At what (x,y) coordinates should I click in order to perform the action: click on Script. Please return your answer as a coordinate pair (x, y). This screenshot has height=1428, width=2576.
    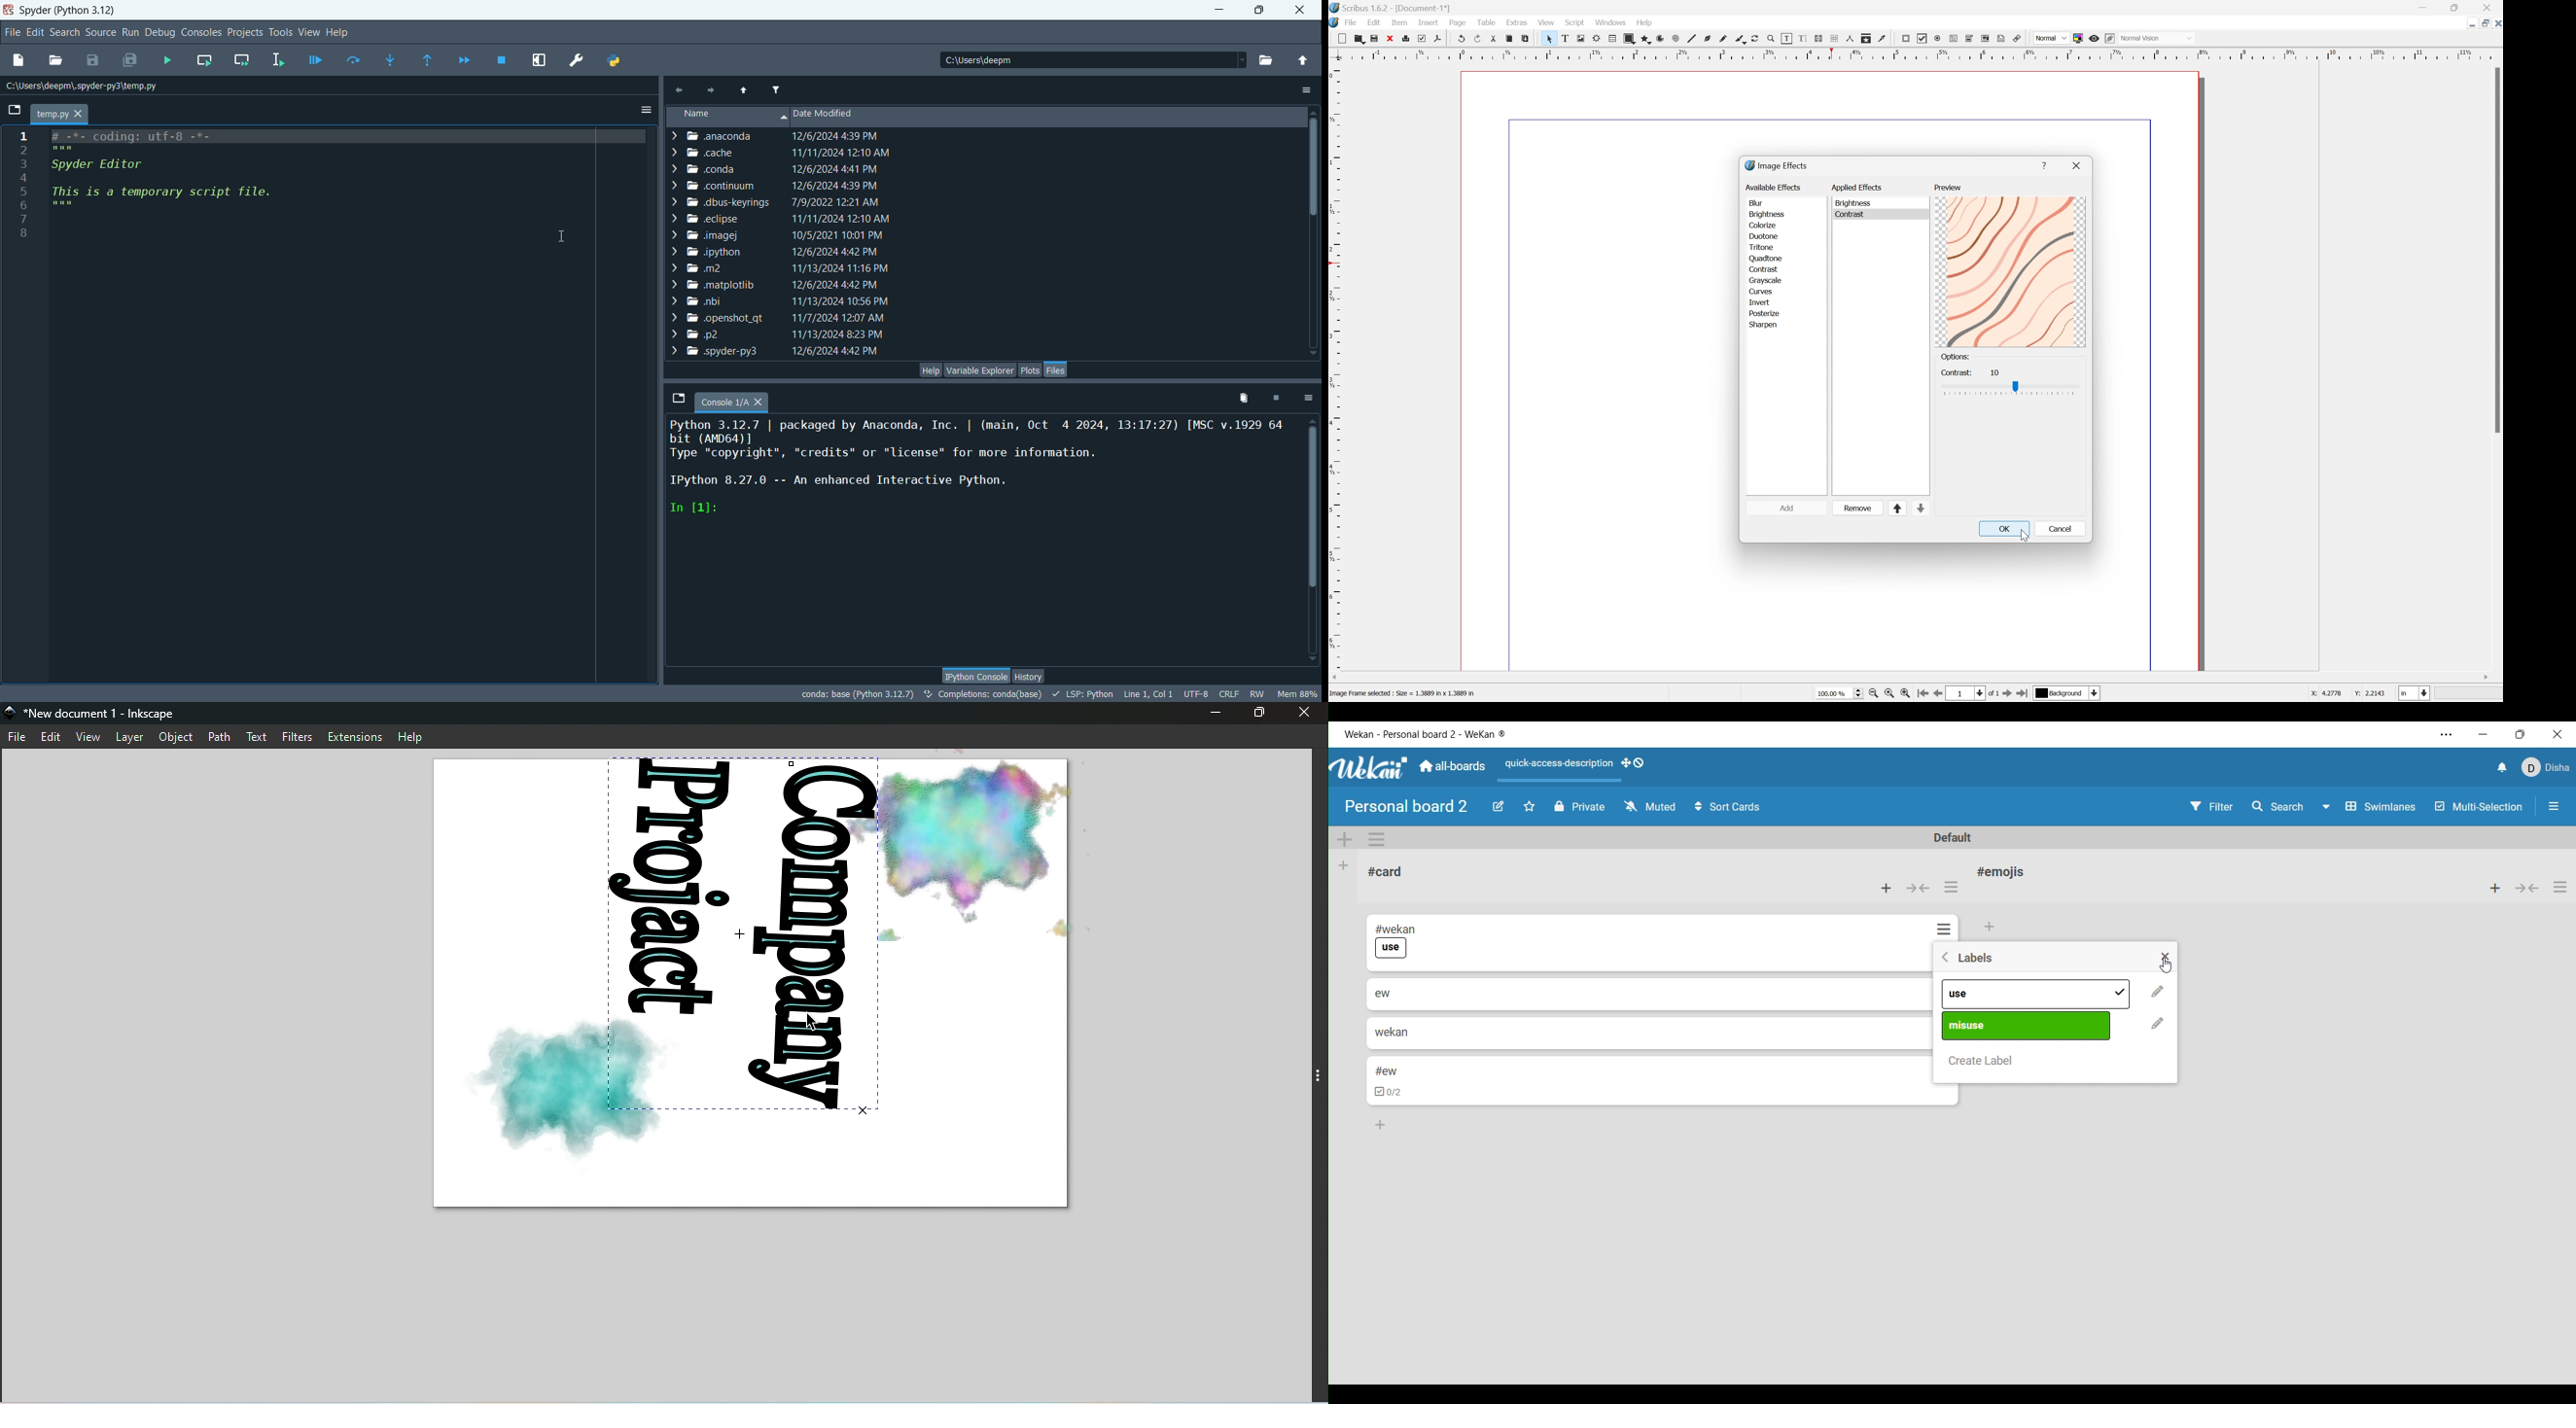
    Looking at the image, I should click on (1575, 23).